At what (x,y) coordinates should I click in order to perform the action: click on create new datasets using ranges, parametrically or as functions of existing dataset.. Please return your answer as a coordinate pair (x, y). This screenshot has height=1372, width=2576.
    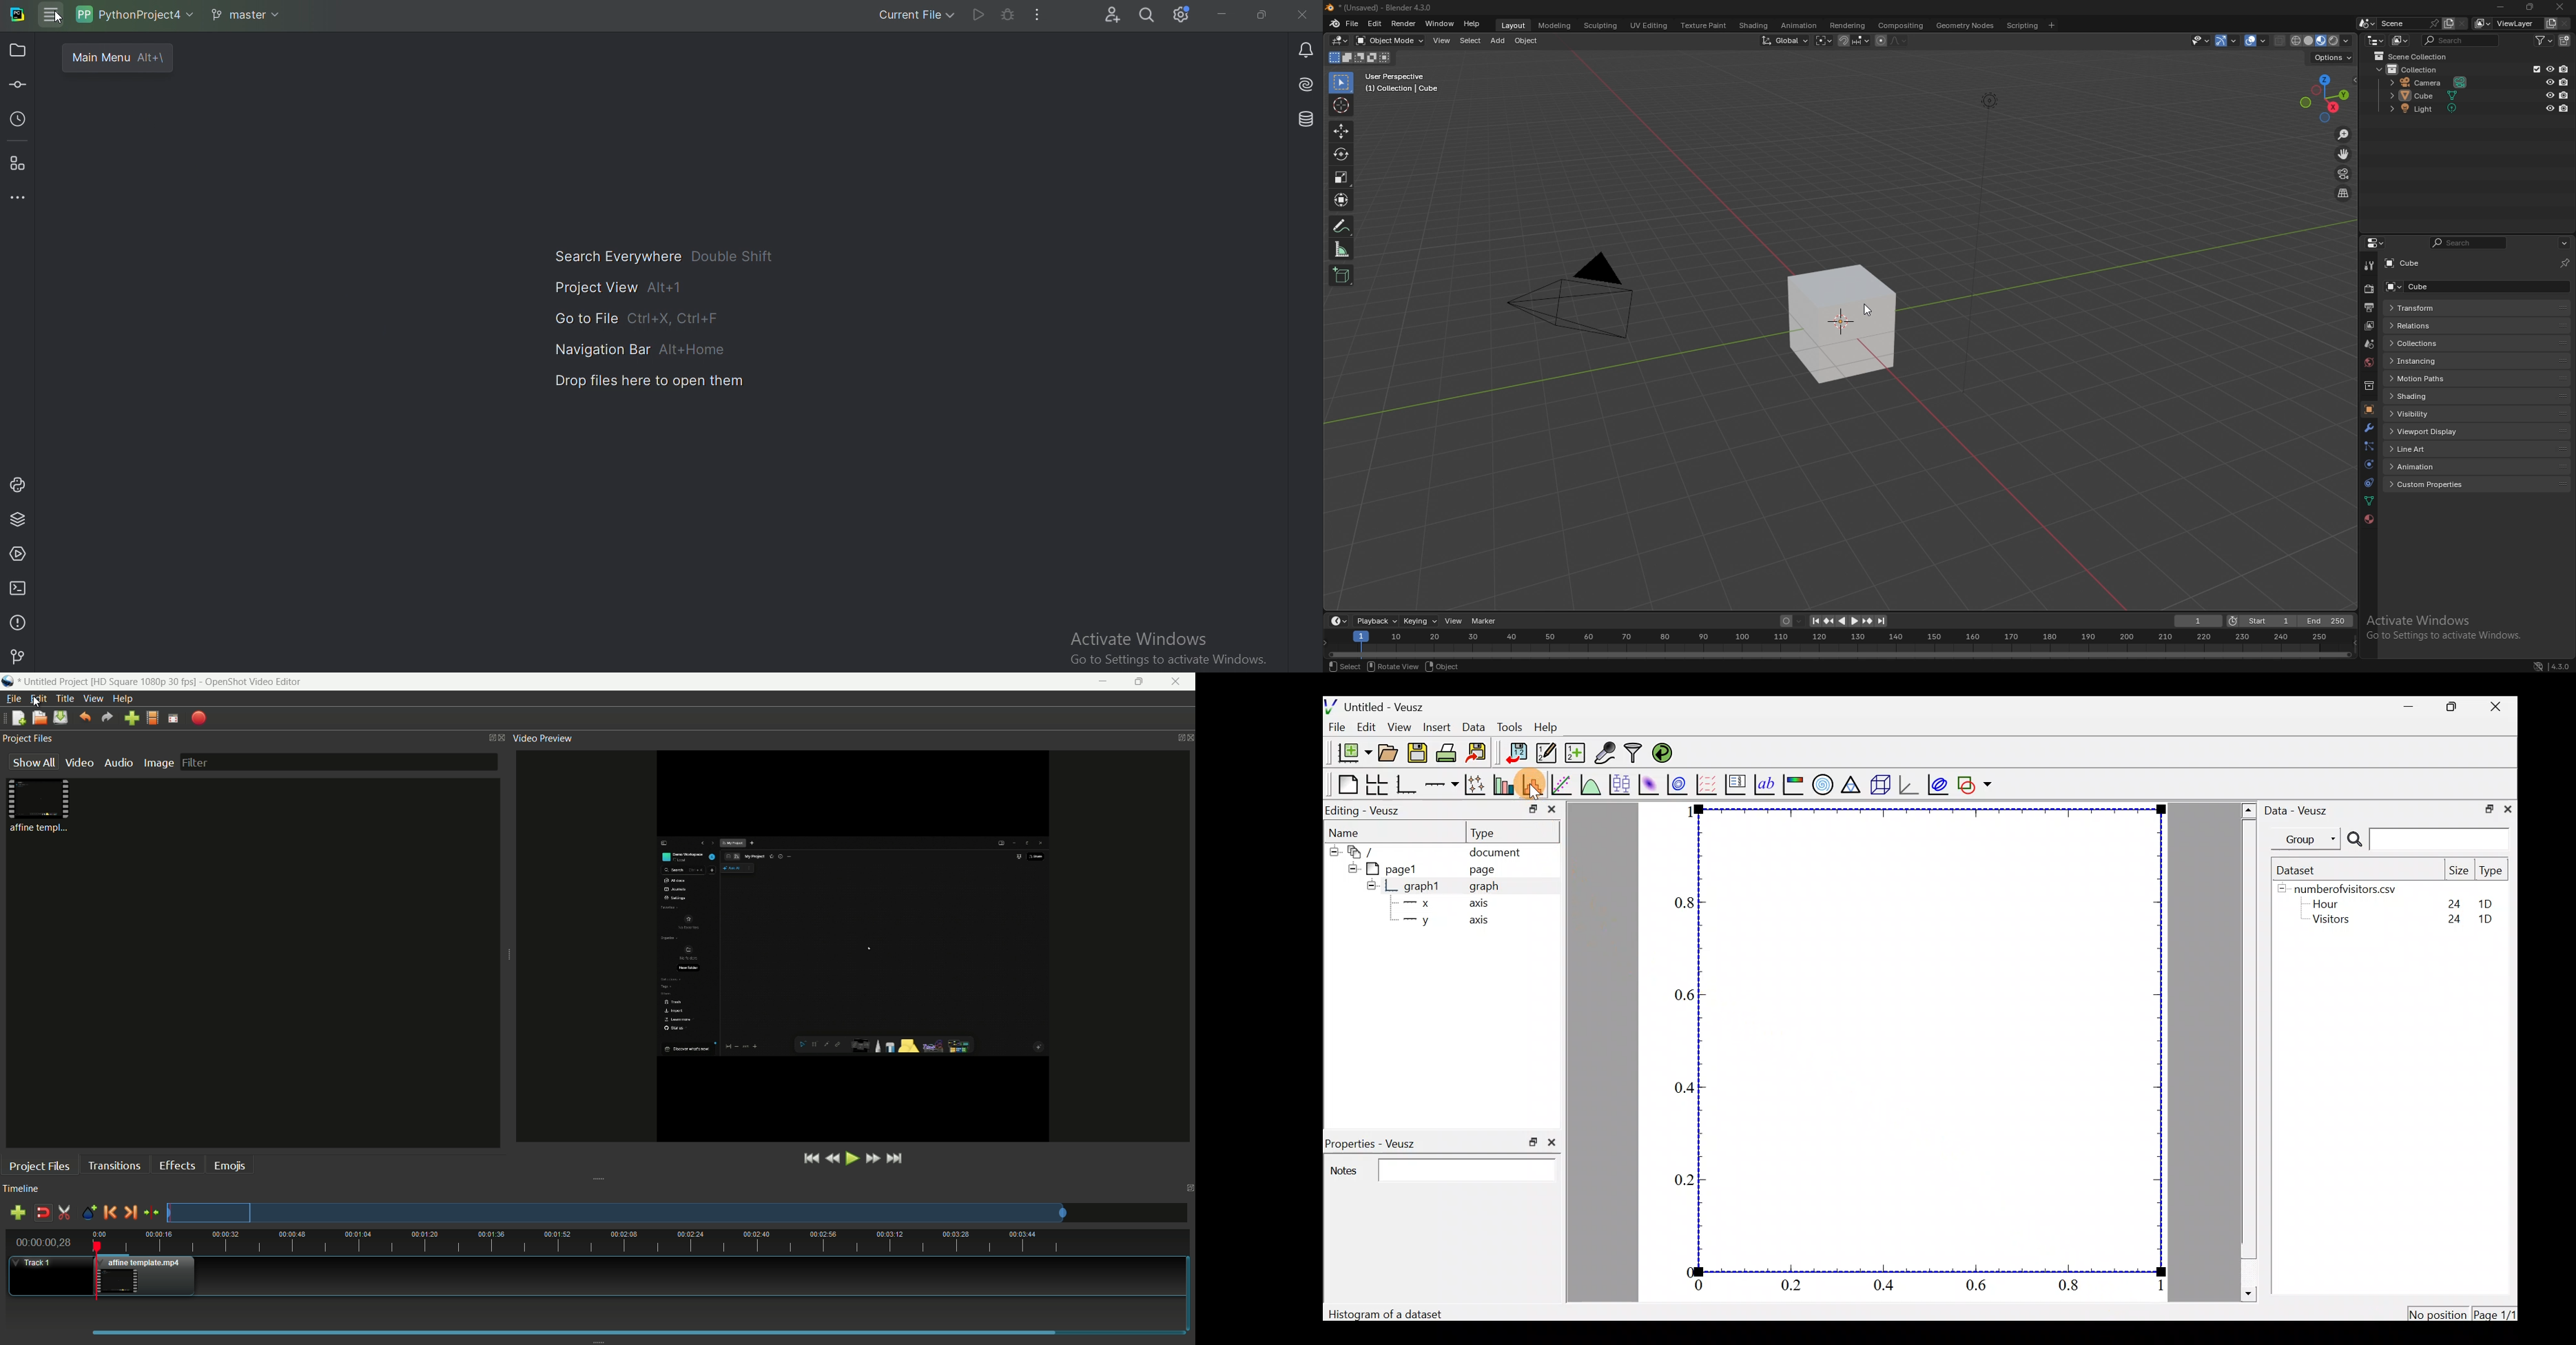
    Looking at the image, I should click on (1576, 752).